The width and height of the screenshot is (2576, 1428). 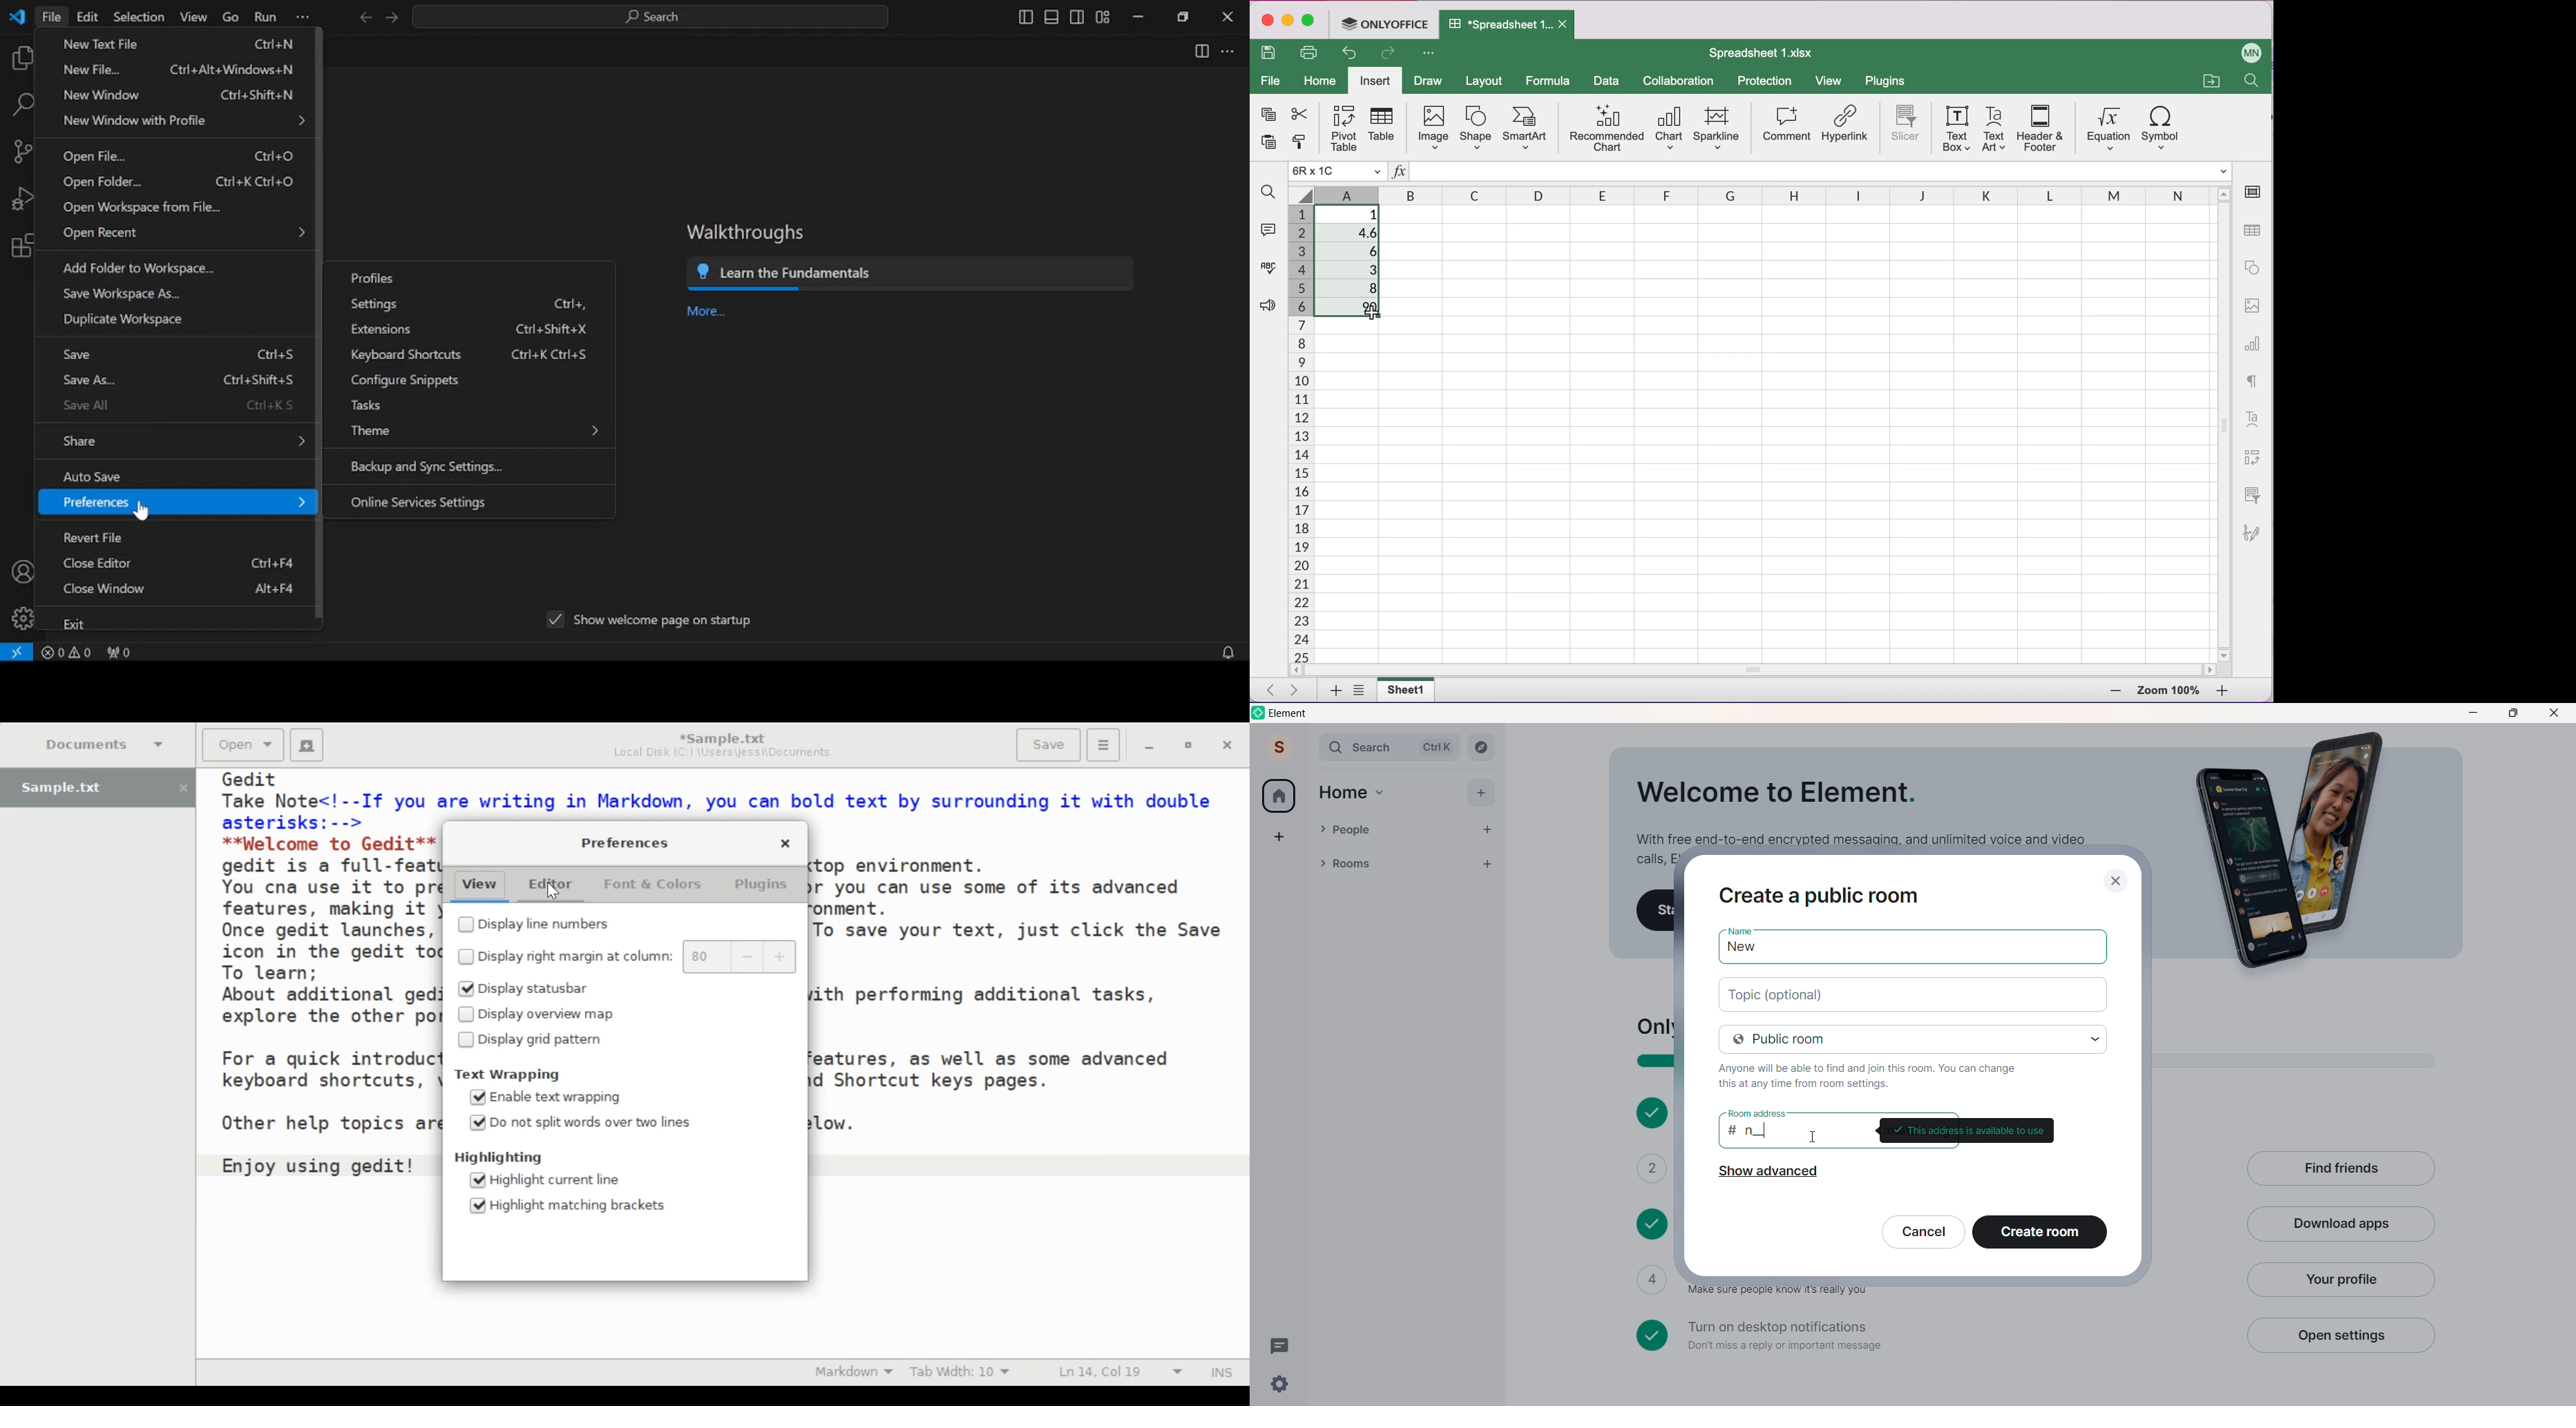 I want to click on shape, so click(x=2253, y=266).